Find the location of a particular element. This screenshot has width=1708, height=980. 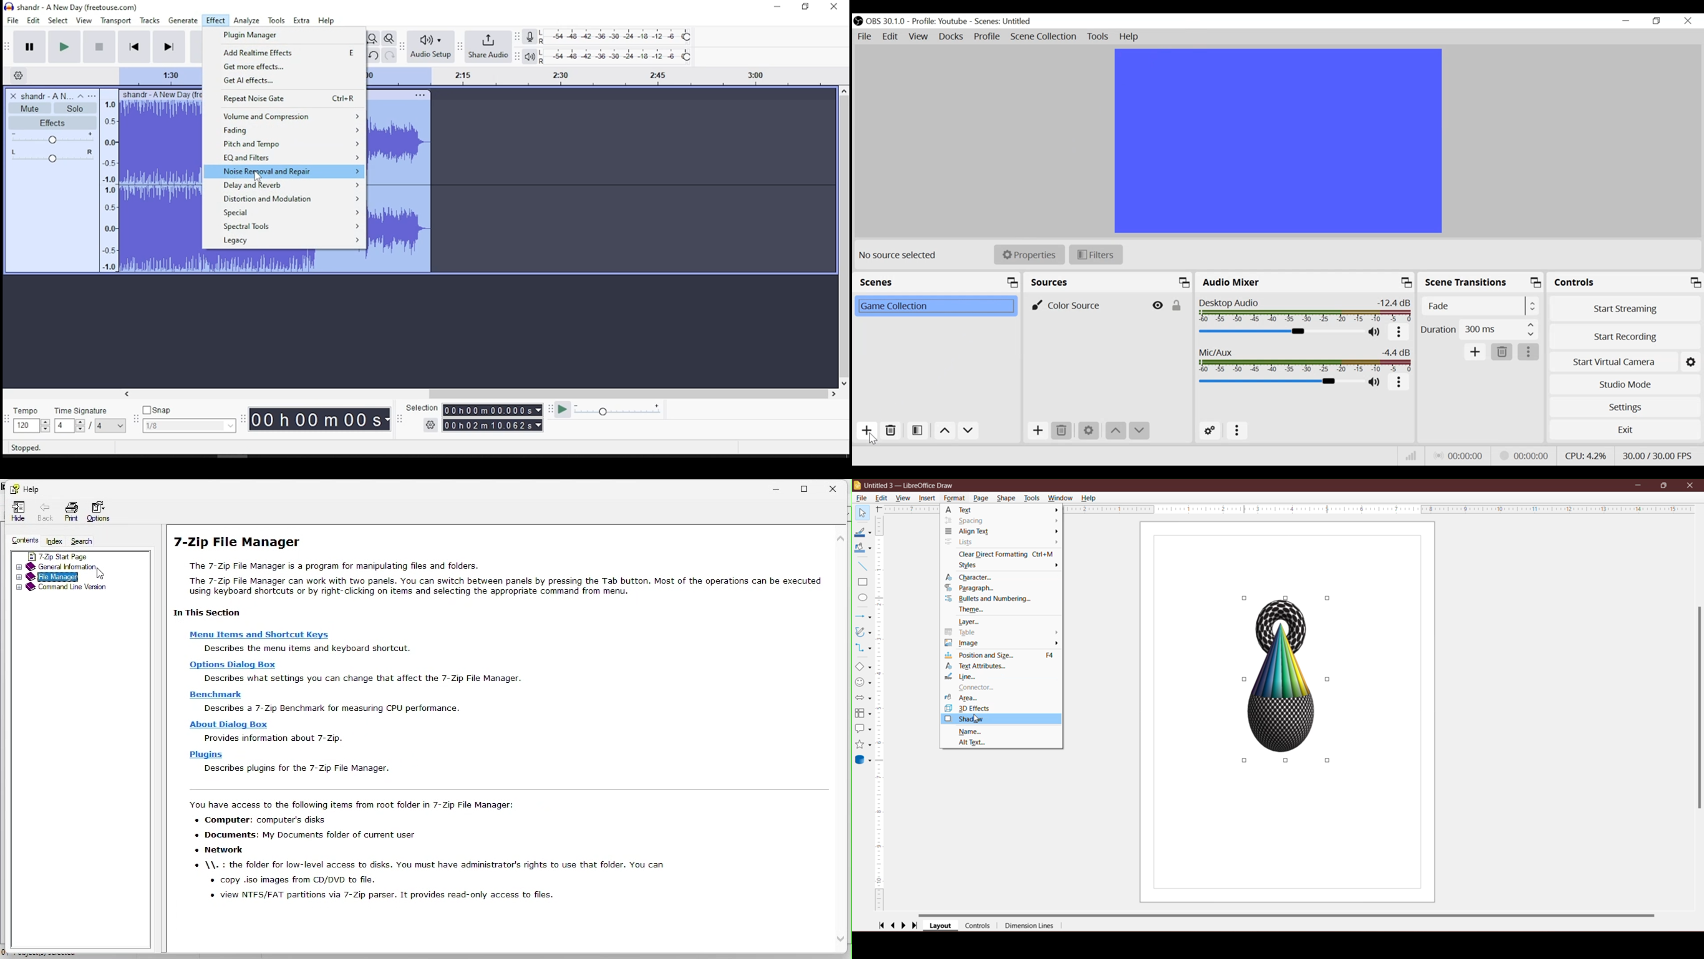

Docks is located at coordinates (951, 38).